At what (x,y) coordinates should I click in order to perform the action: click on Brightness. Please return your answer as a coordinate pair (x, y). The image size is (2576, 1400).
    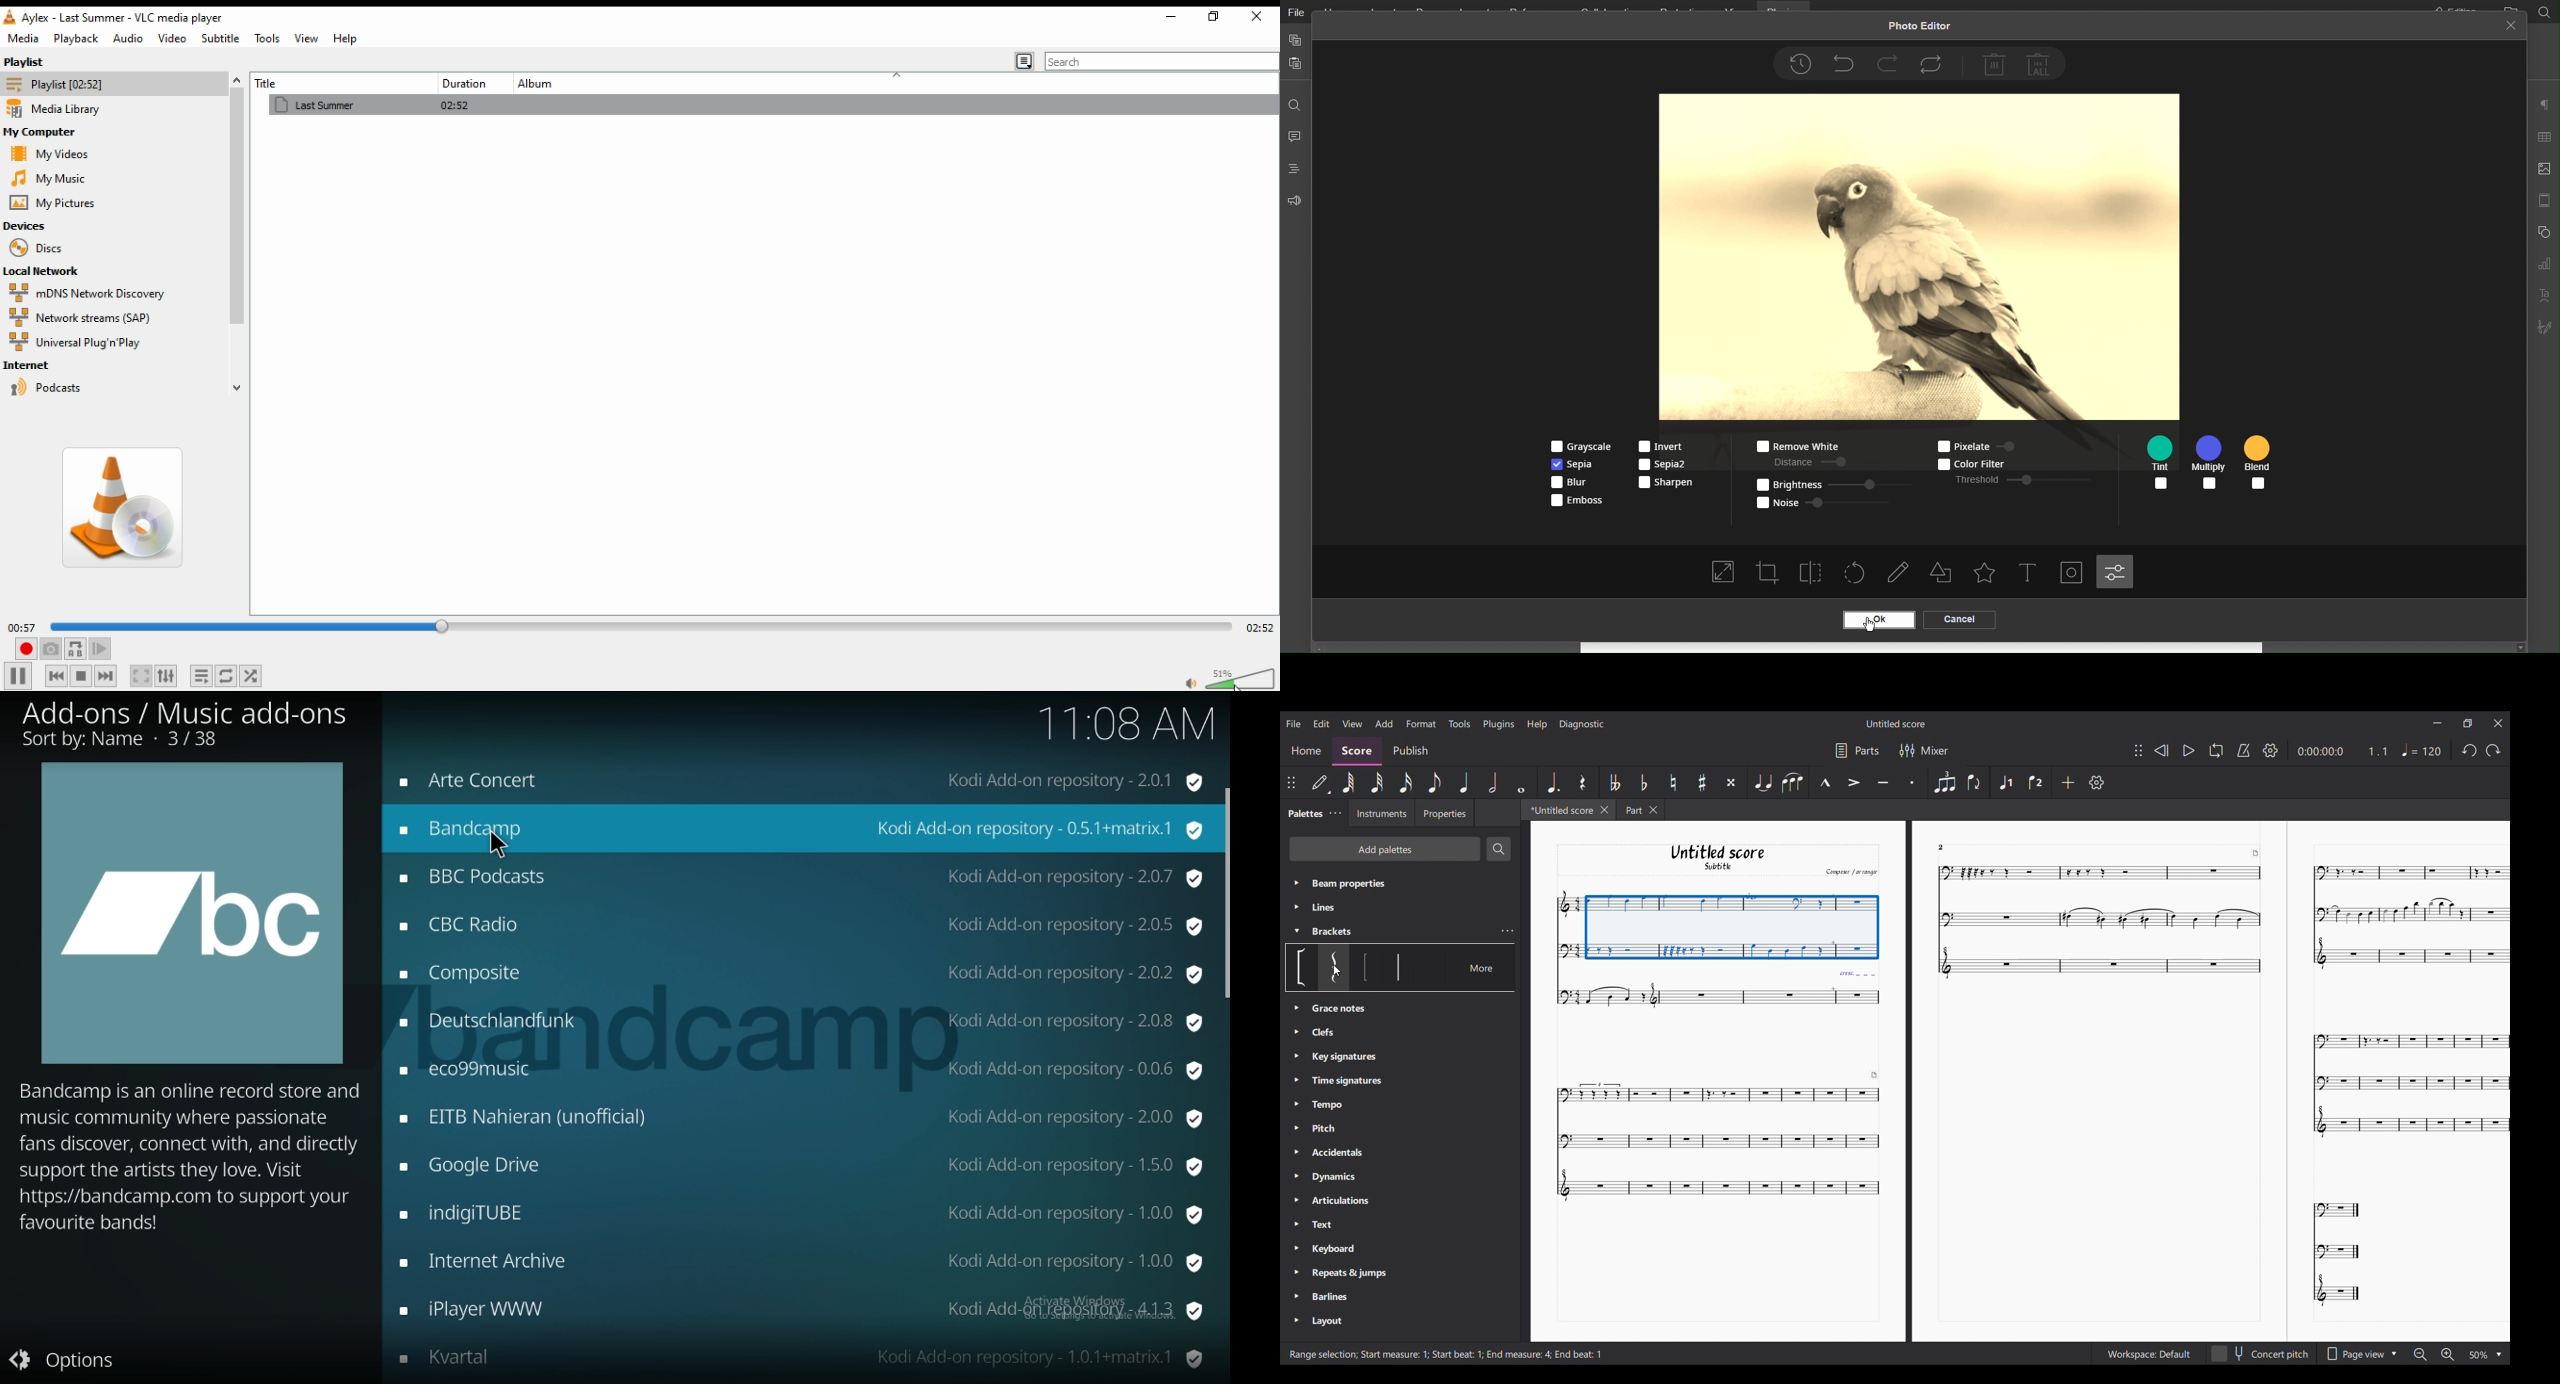
    Looking at the image, I should click on (1830, 484).